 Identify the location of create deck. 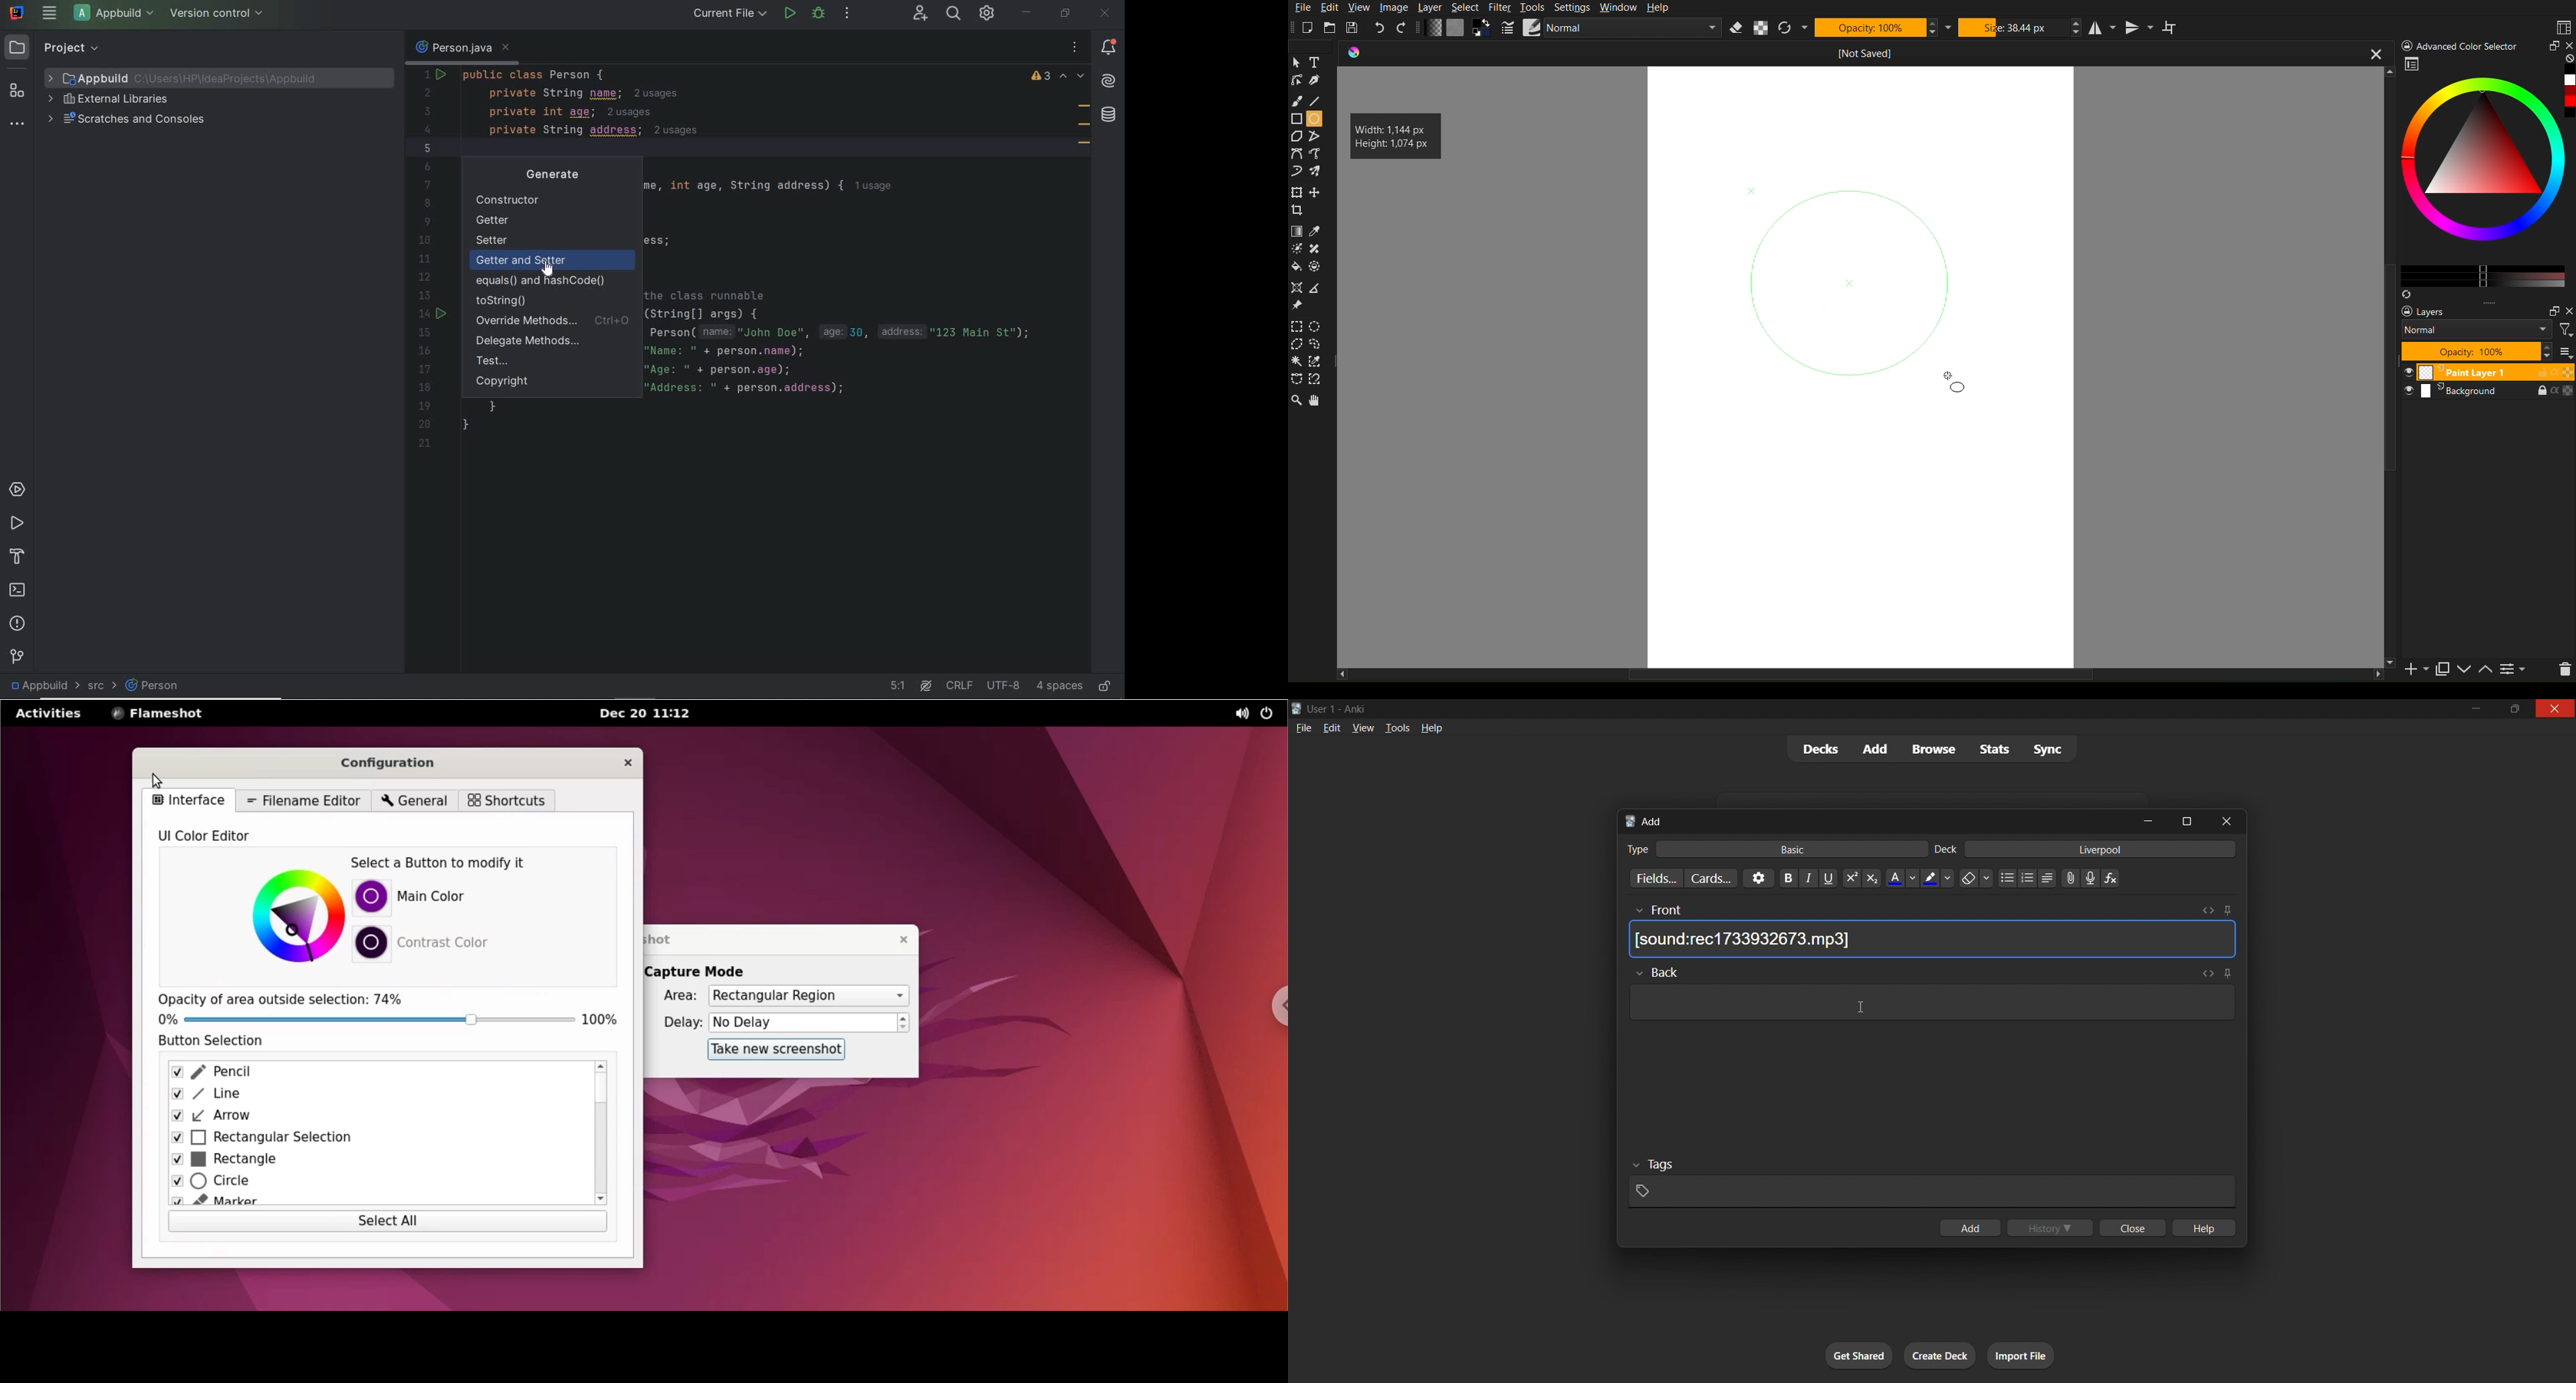
(1943, 1354).